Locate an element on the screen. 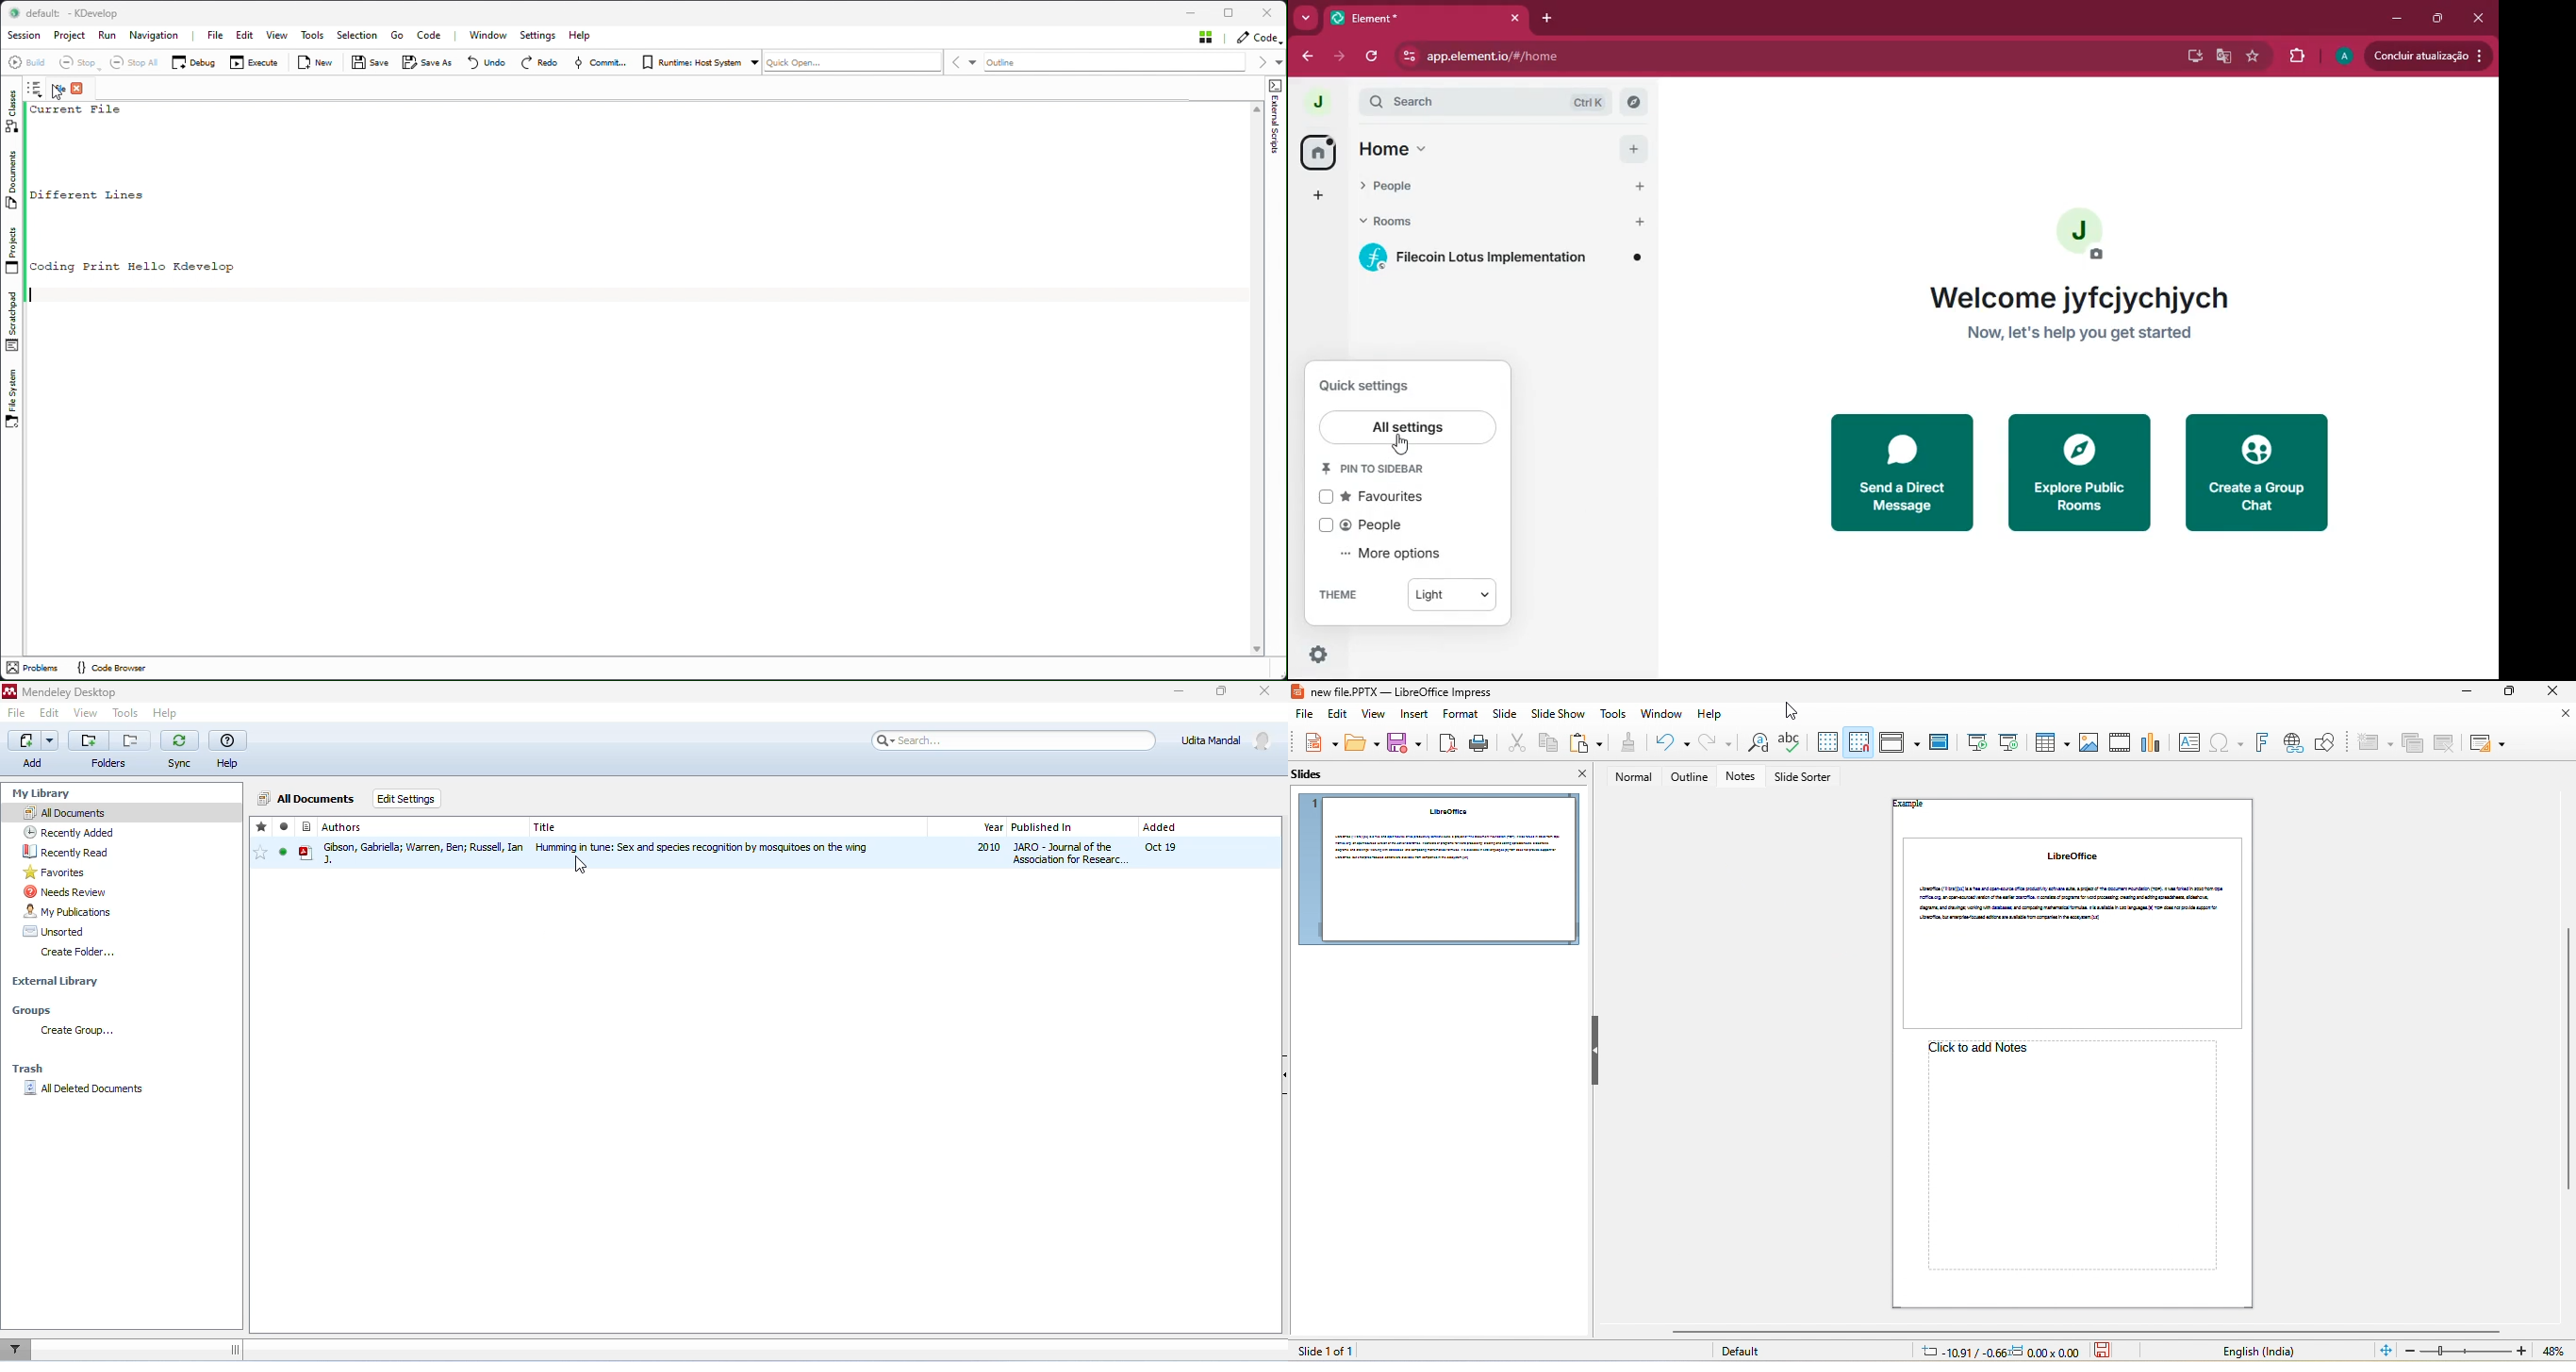 This screenshot has height=1372, width=2576. mark as read is located at coordinates (284, 851).